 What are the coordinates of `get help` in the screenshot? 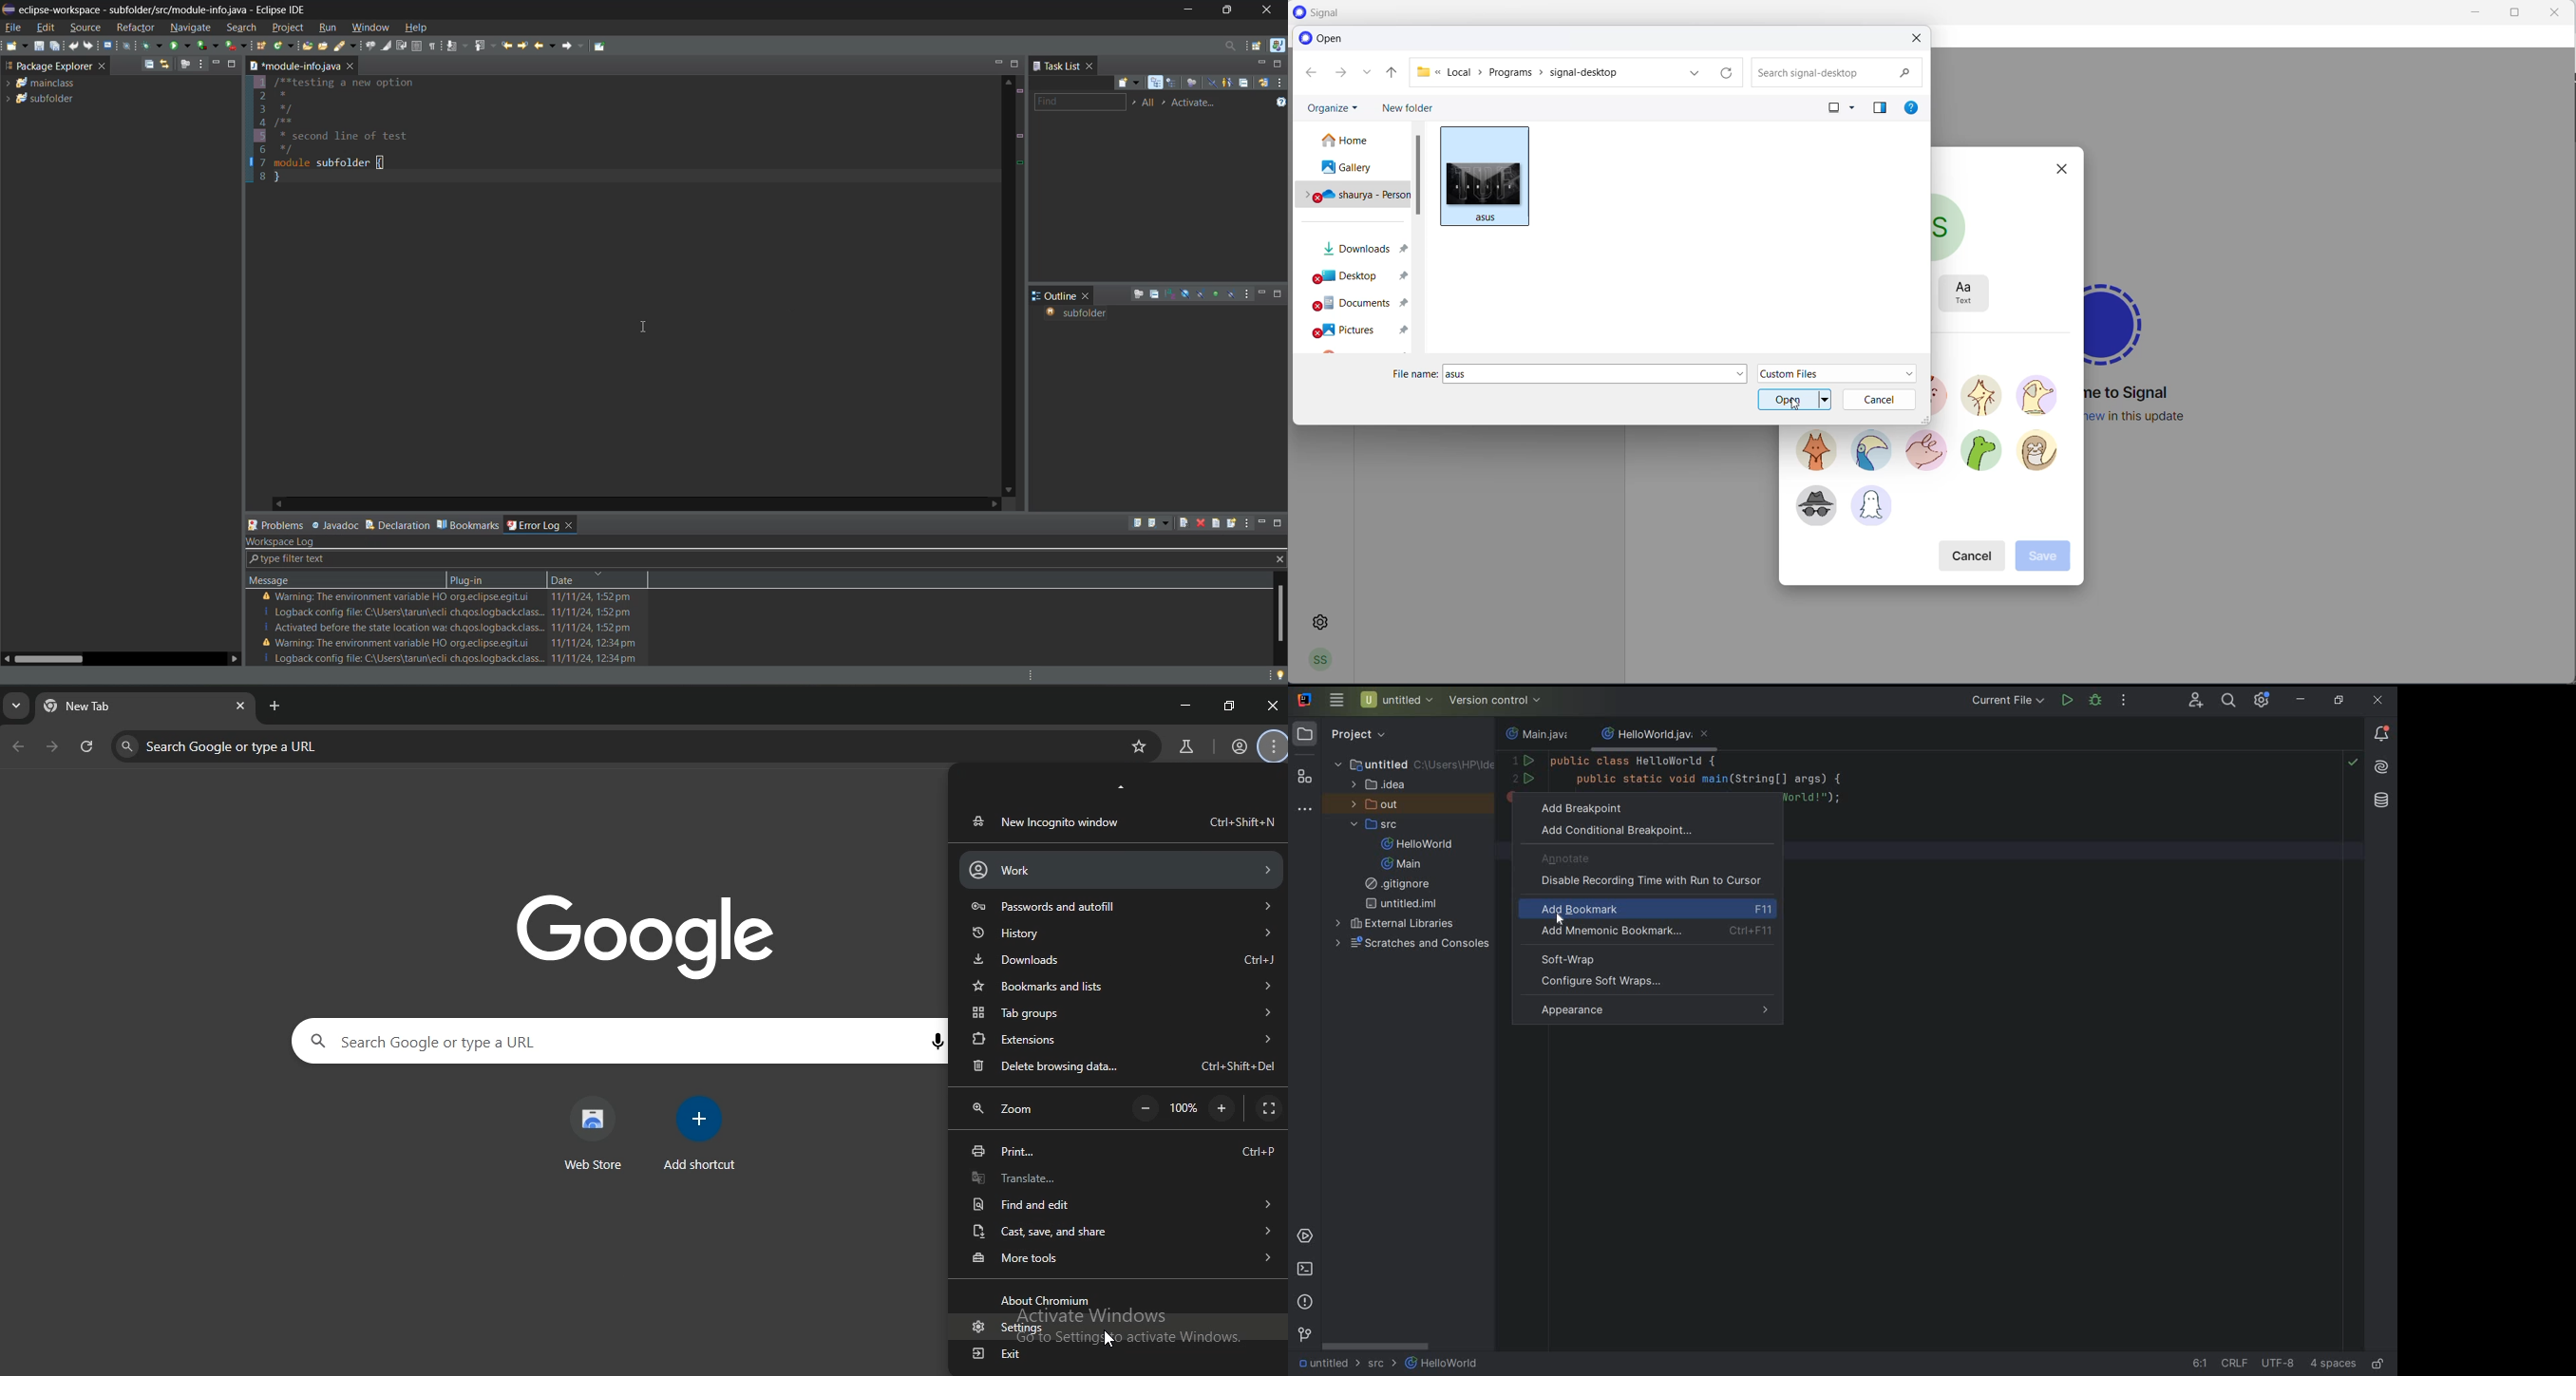 It's located at (1912, 108).